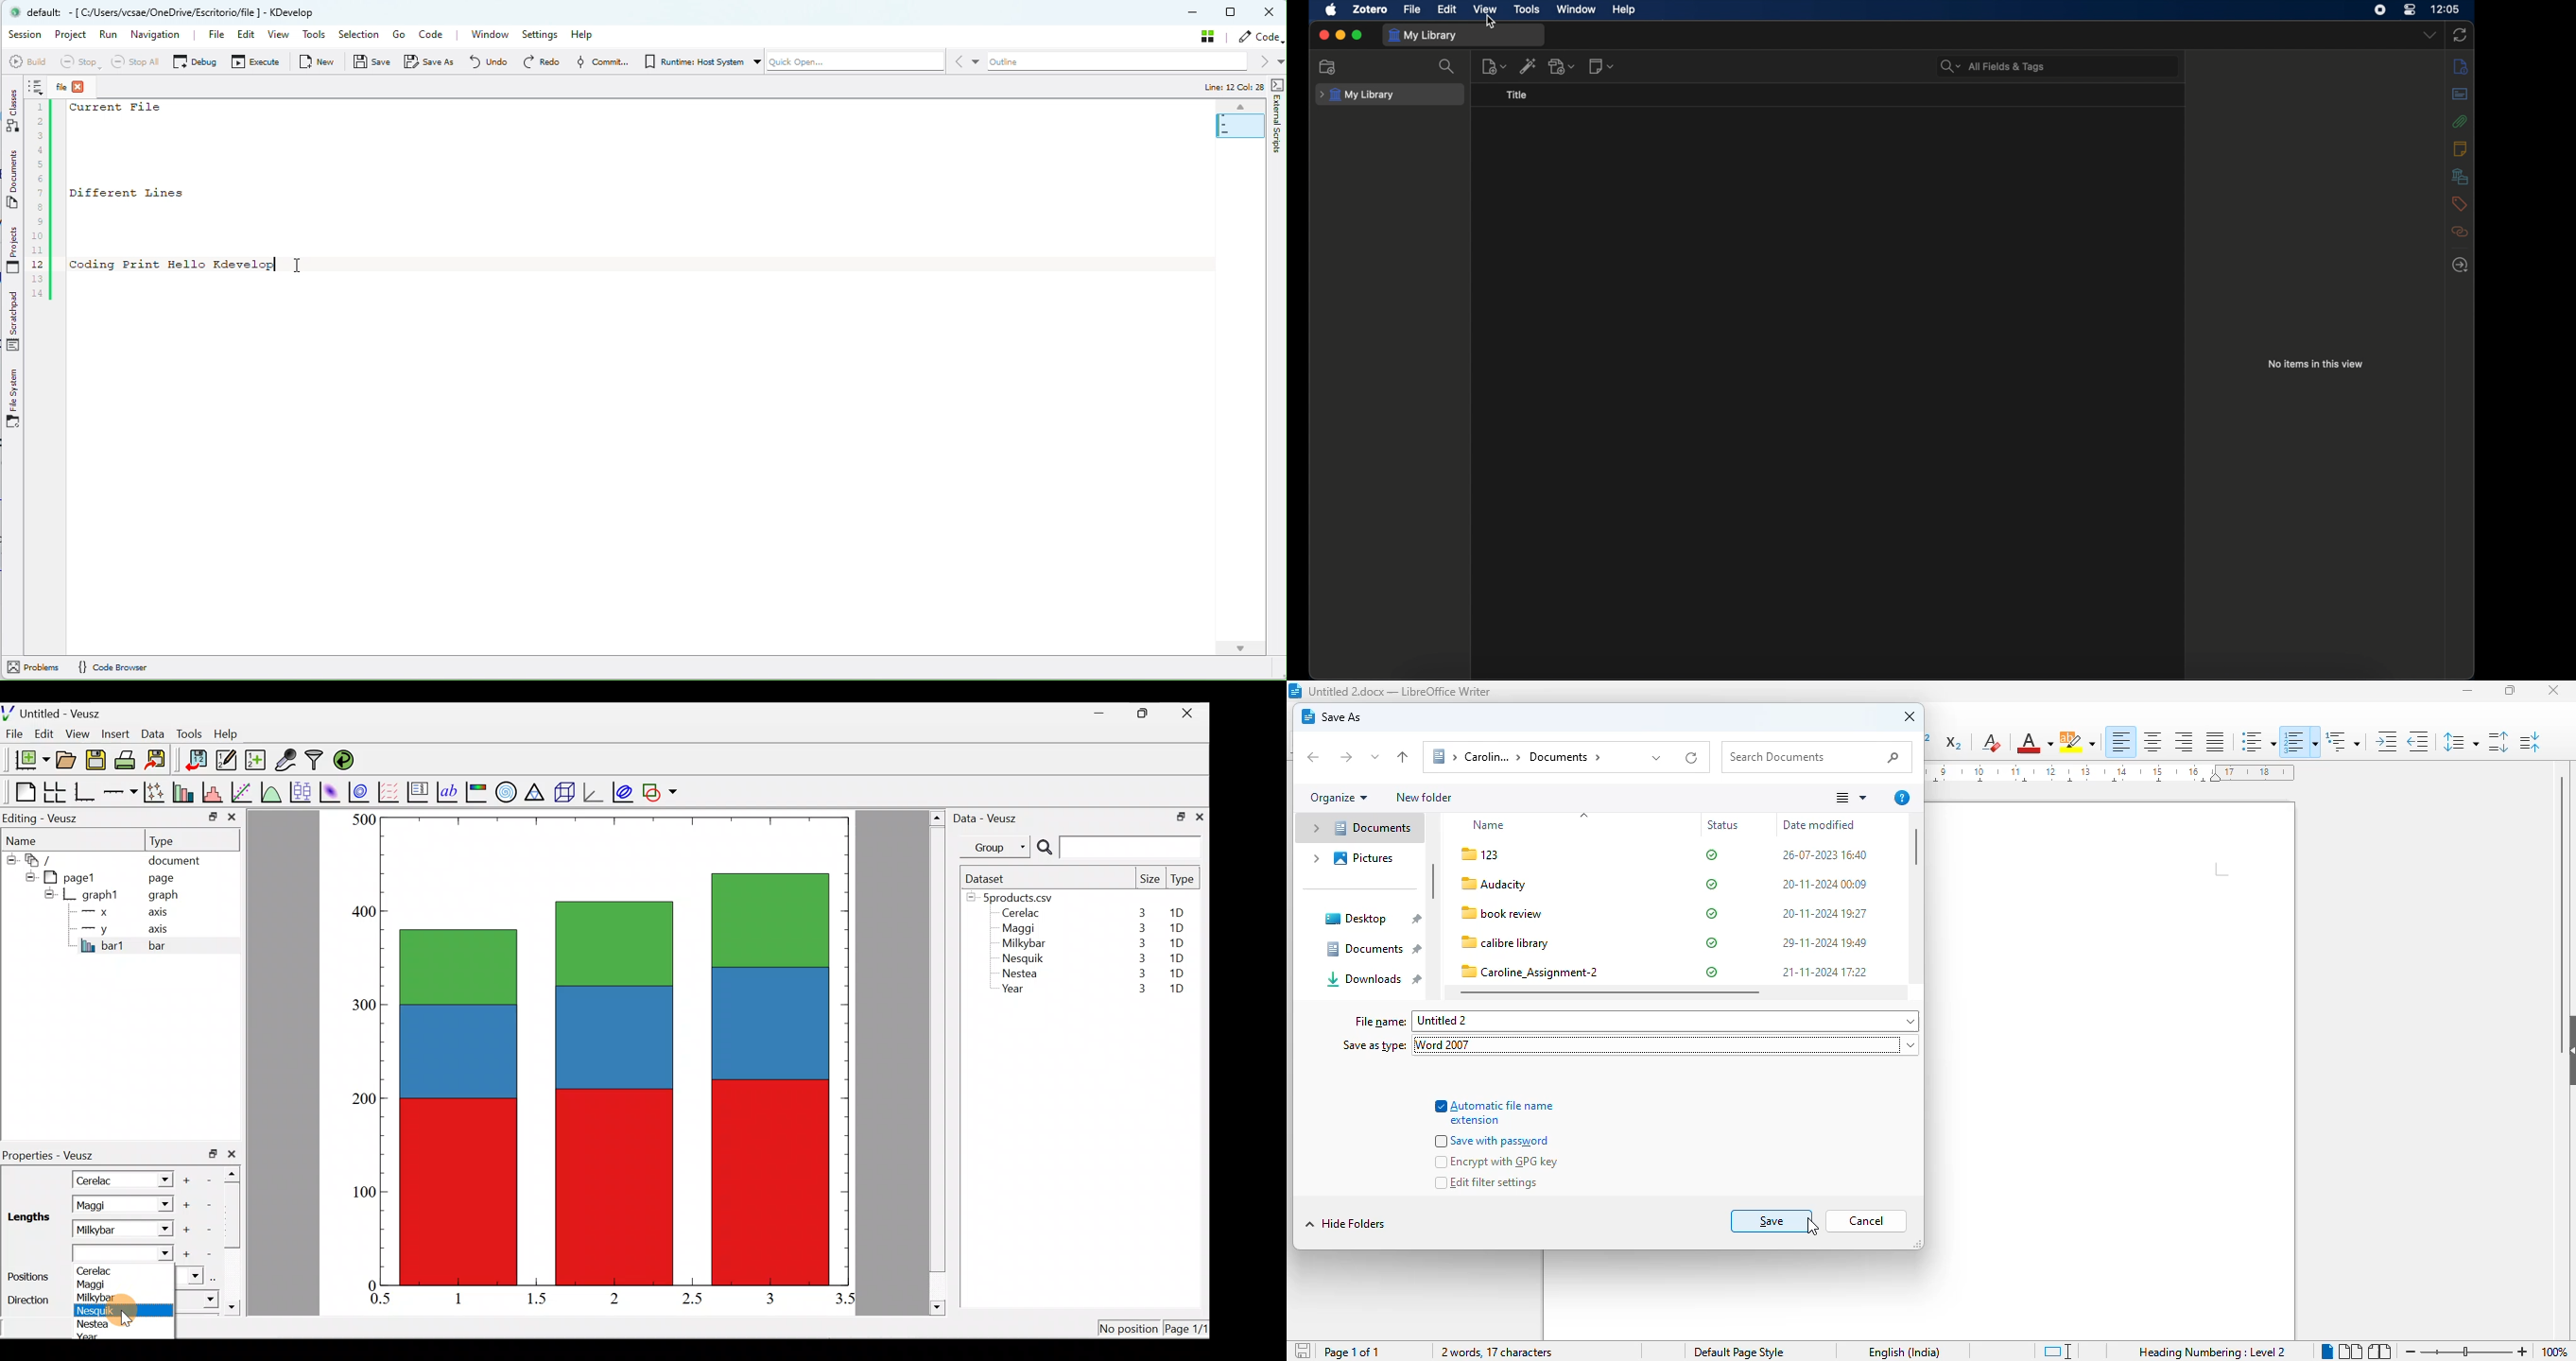 The width and height of the screenshot is (2576, 1372). Describe the element at coordinates (2387, 741) in the screenshot. I see `increase indent` at that location.